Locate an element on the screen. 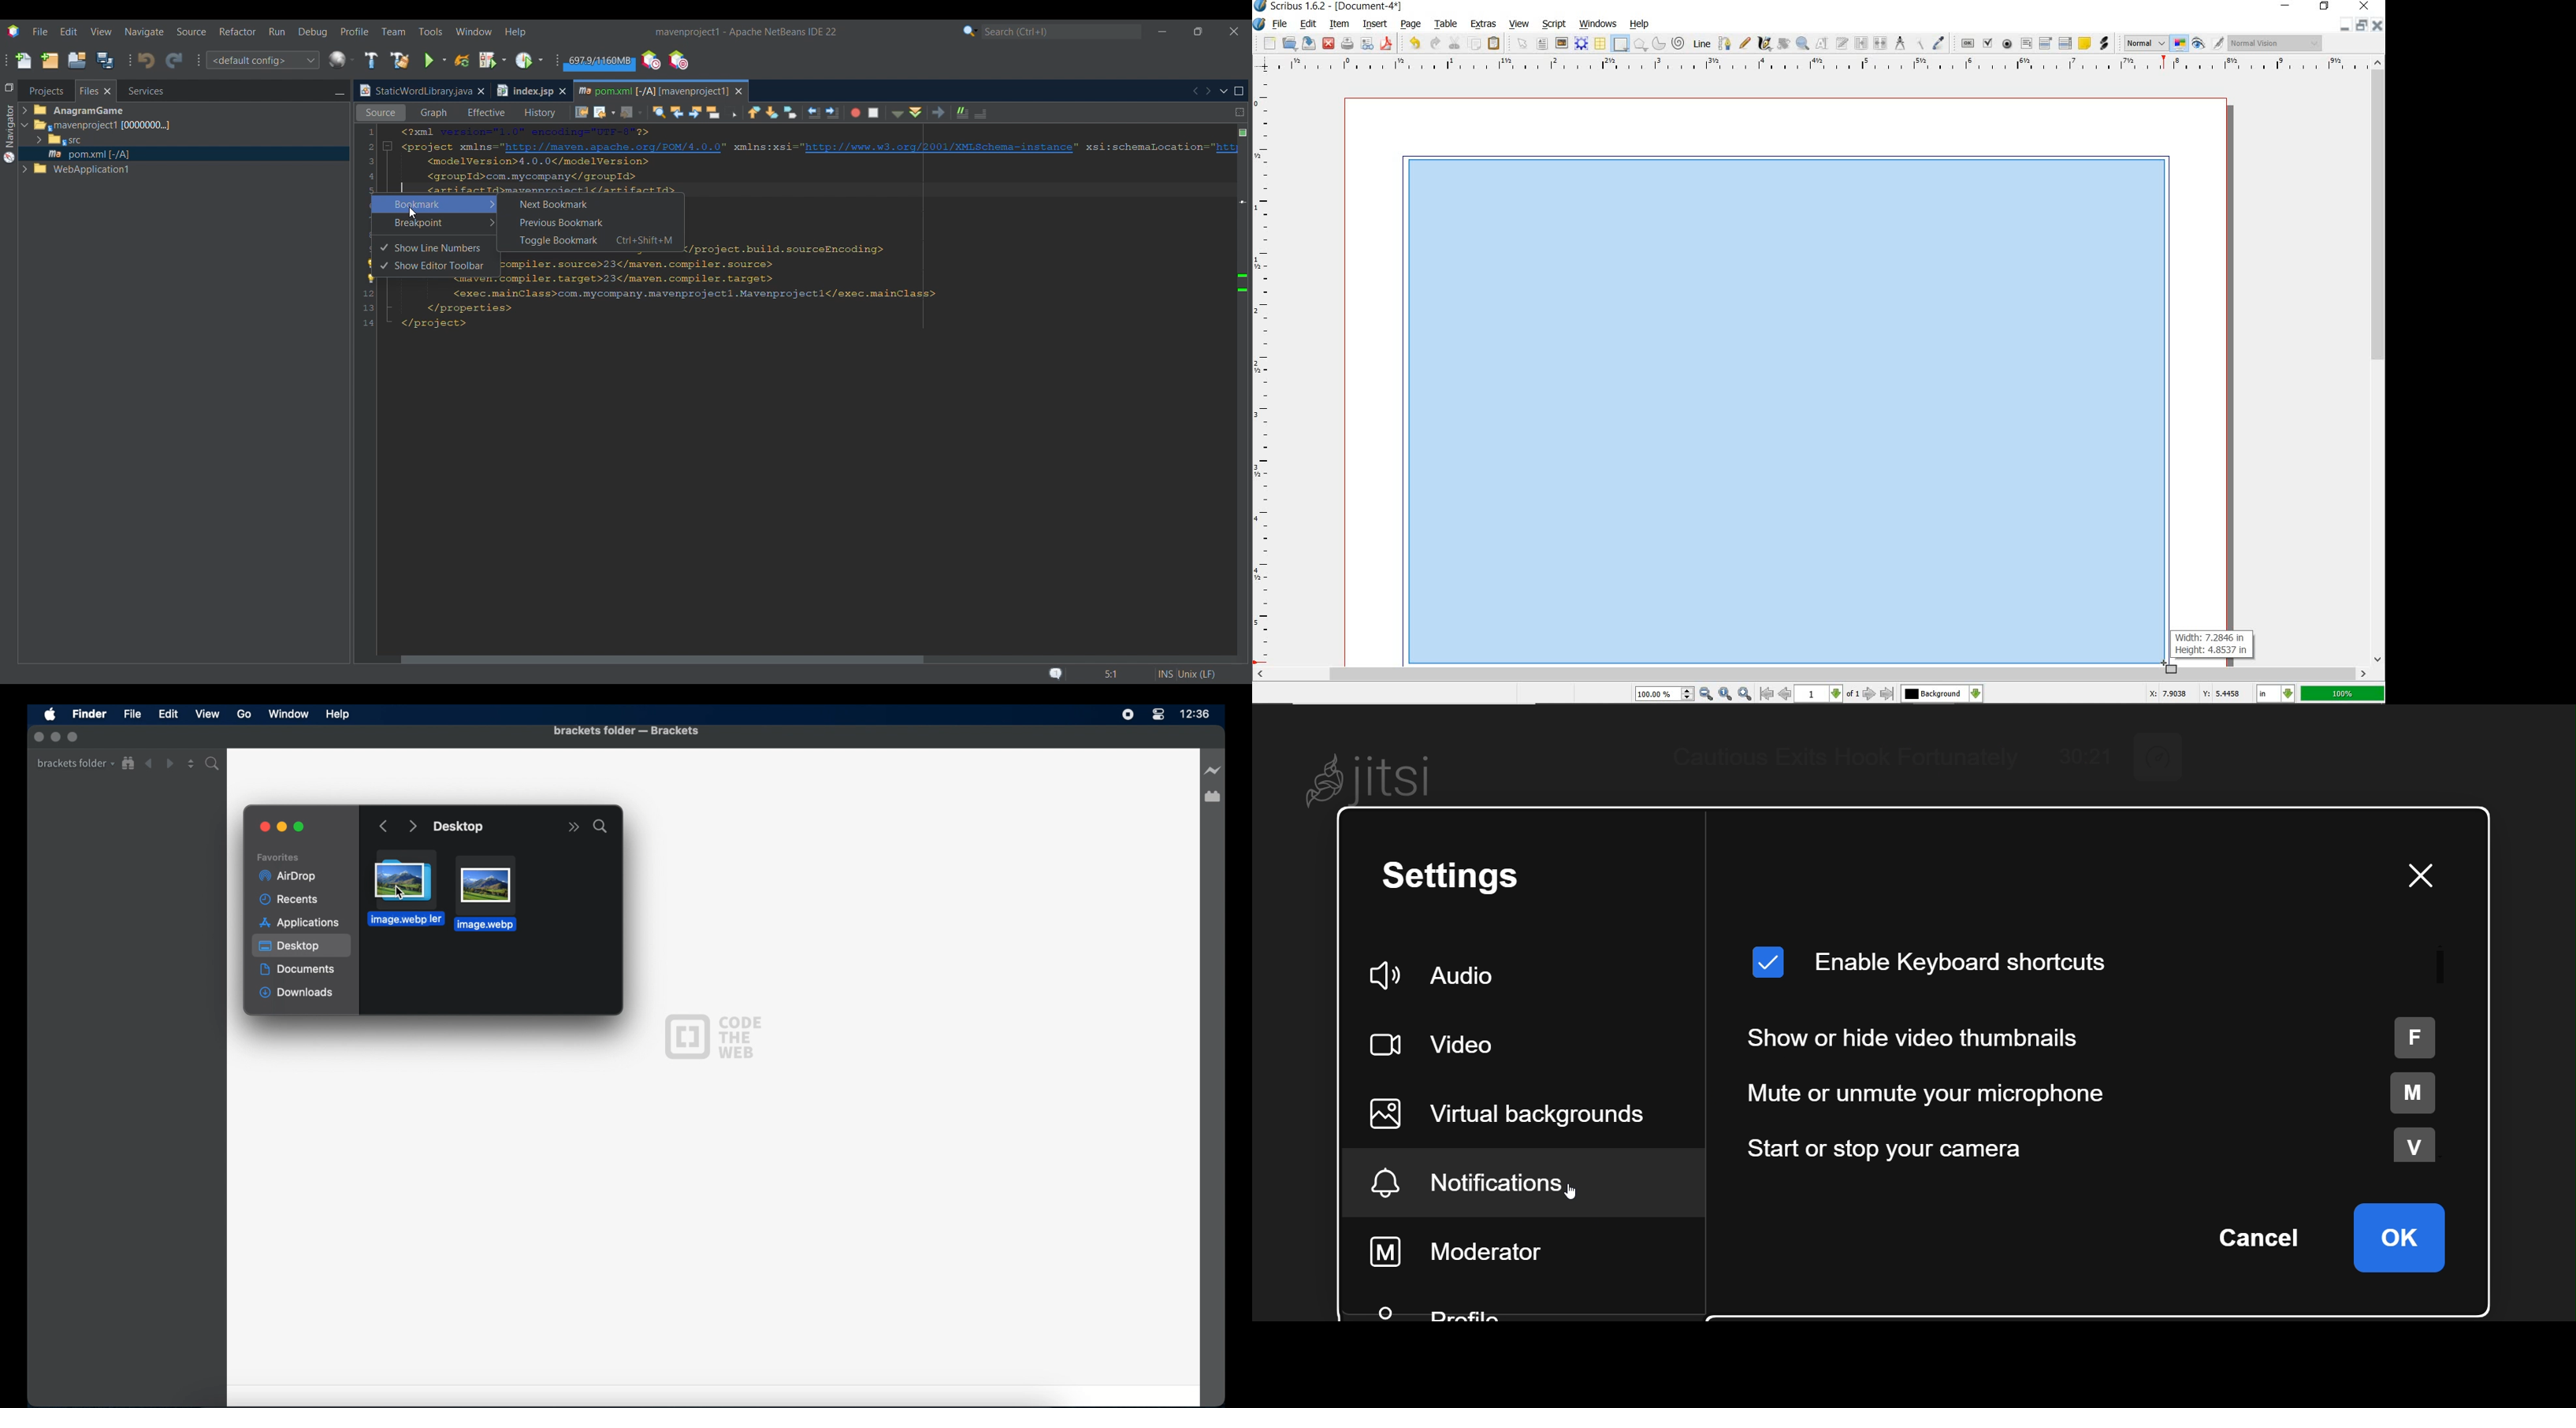  cursor is located at coordinates (1579, 1190).